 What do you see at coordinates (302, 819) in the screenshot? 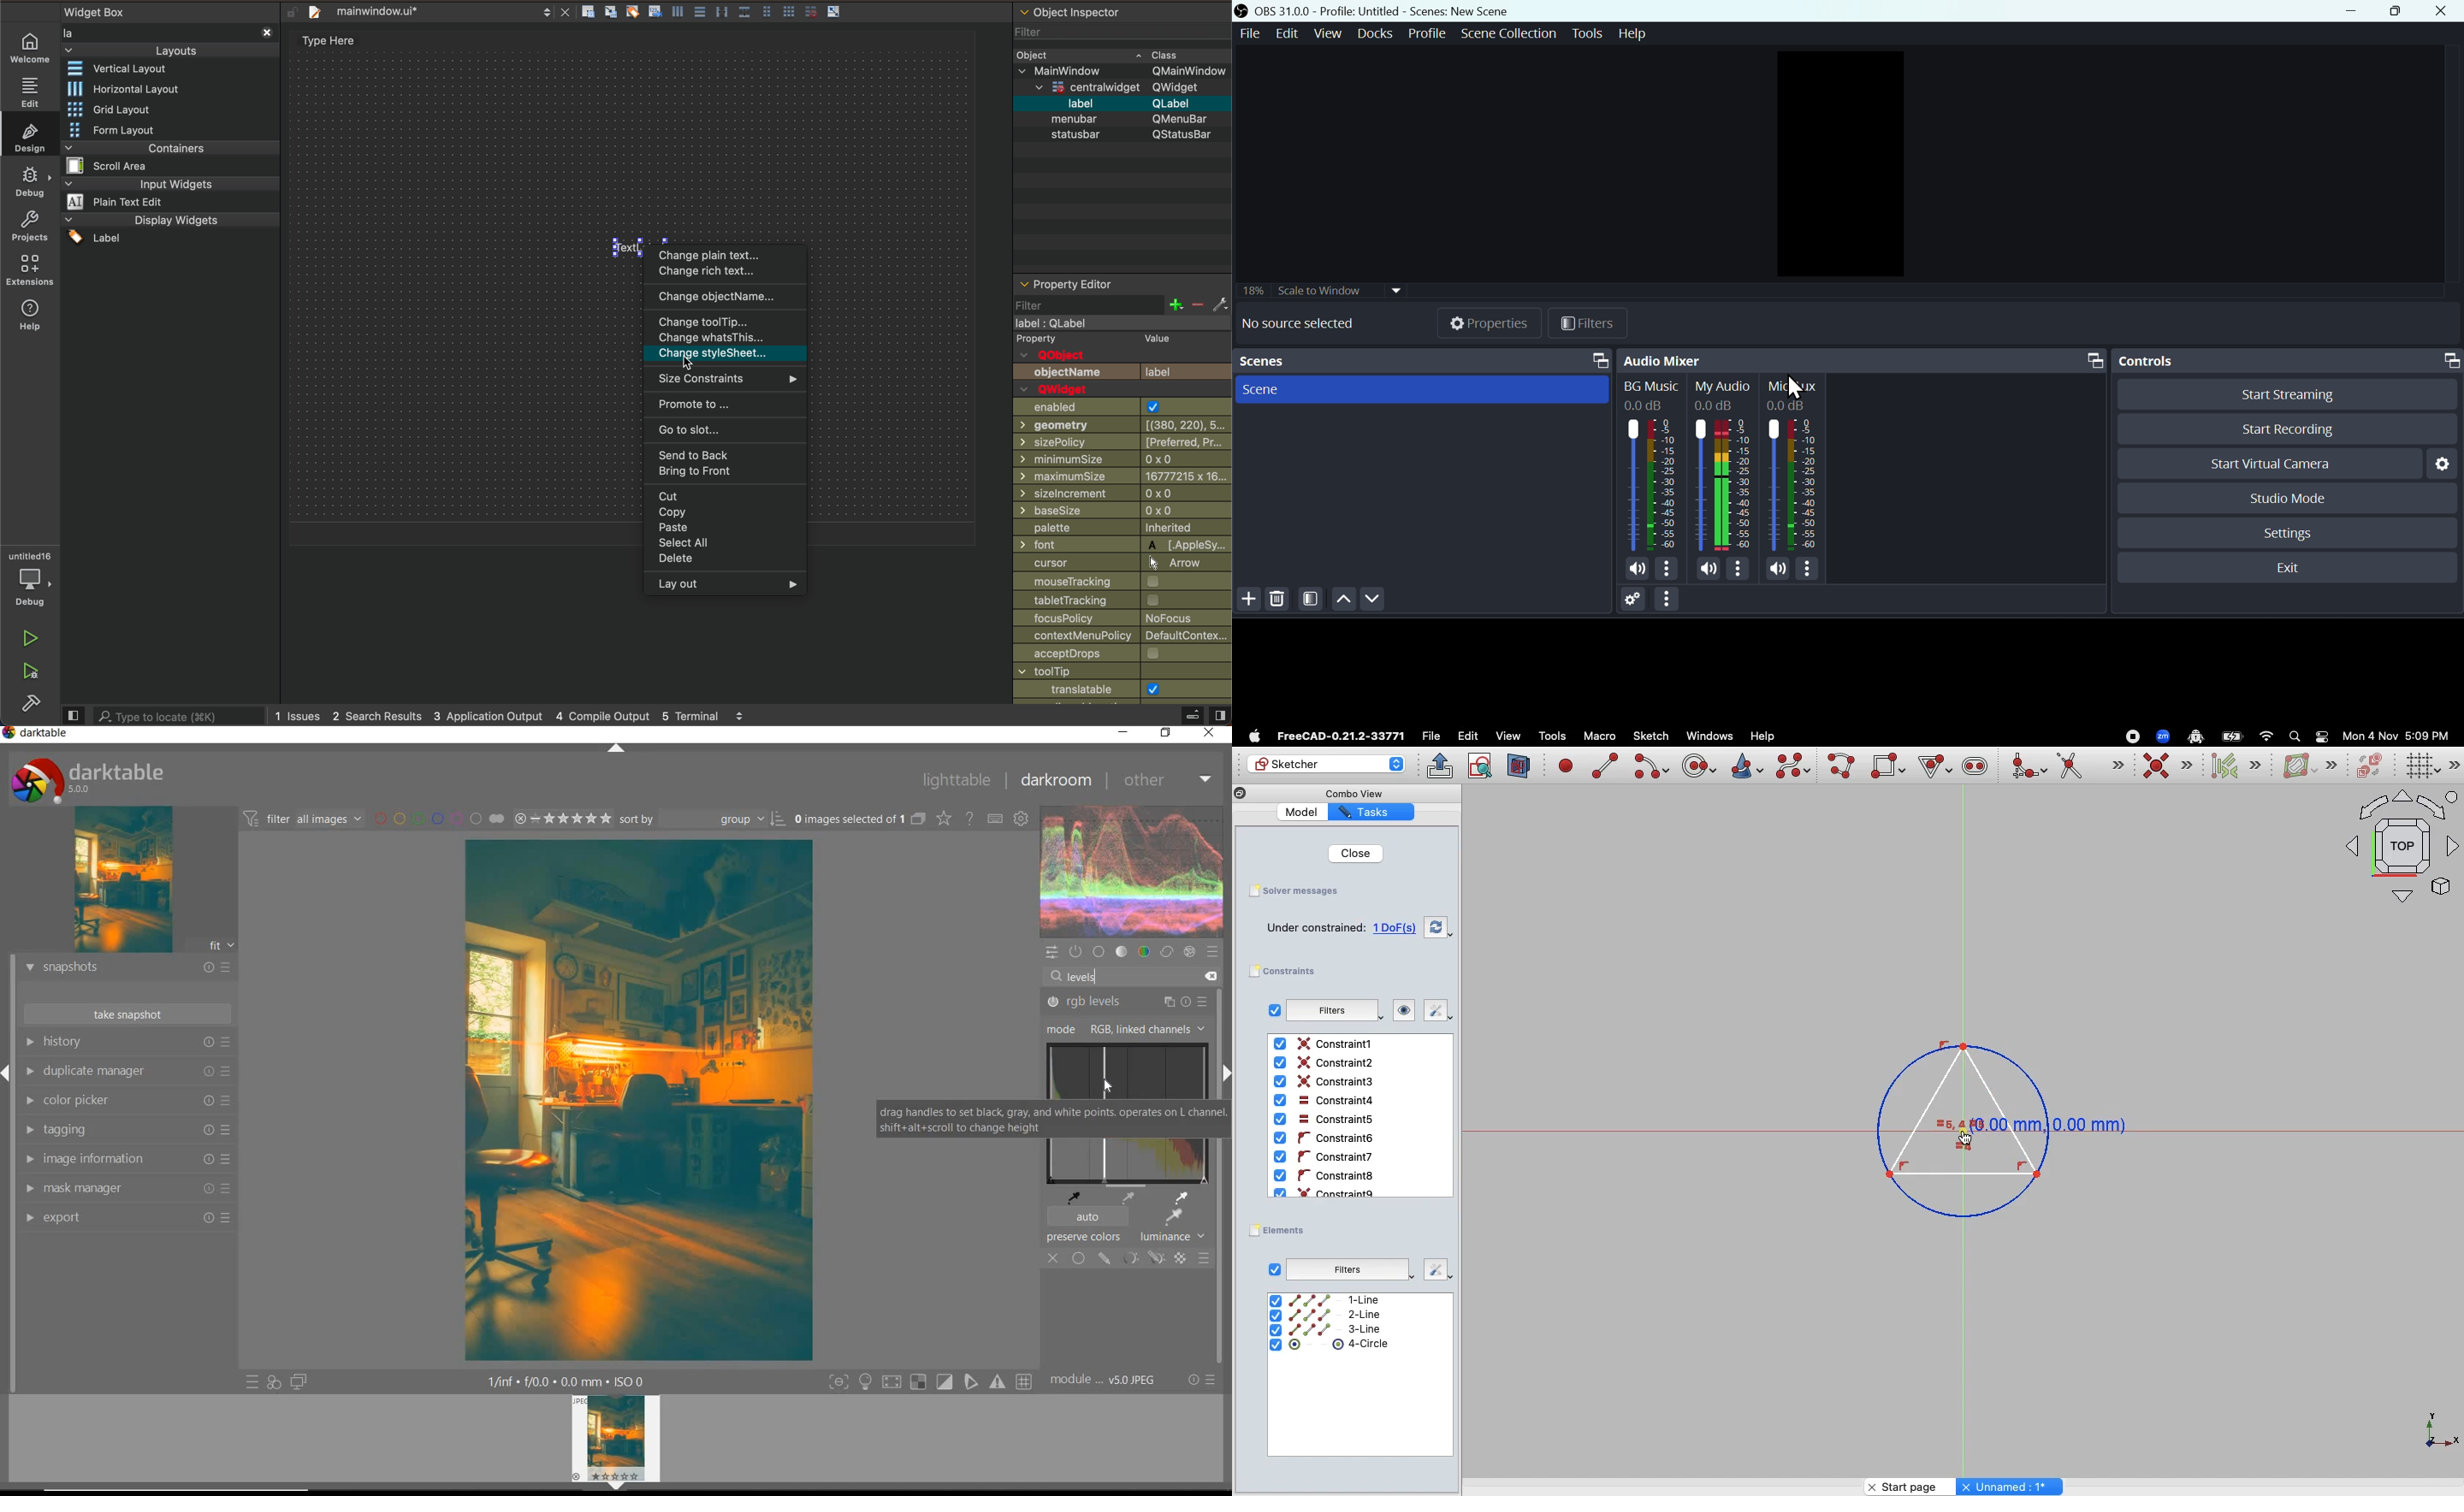
I see `filter images based on their modules` at bounding box center [302, 819].